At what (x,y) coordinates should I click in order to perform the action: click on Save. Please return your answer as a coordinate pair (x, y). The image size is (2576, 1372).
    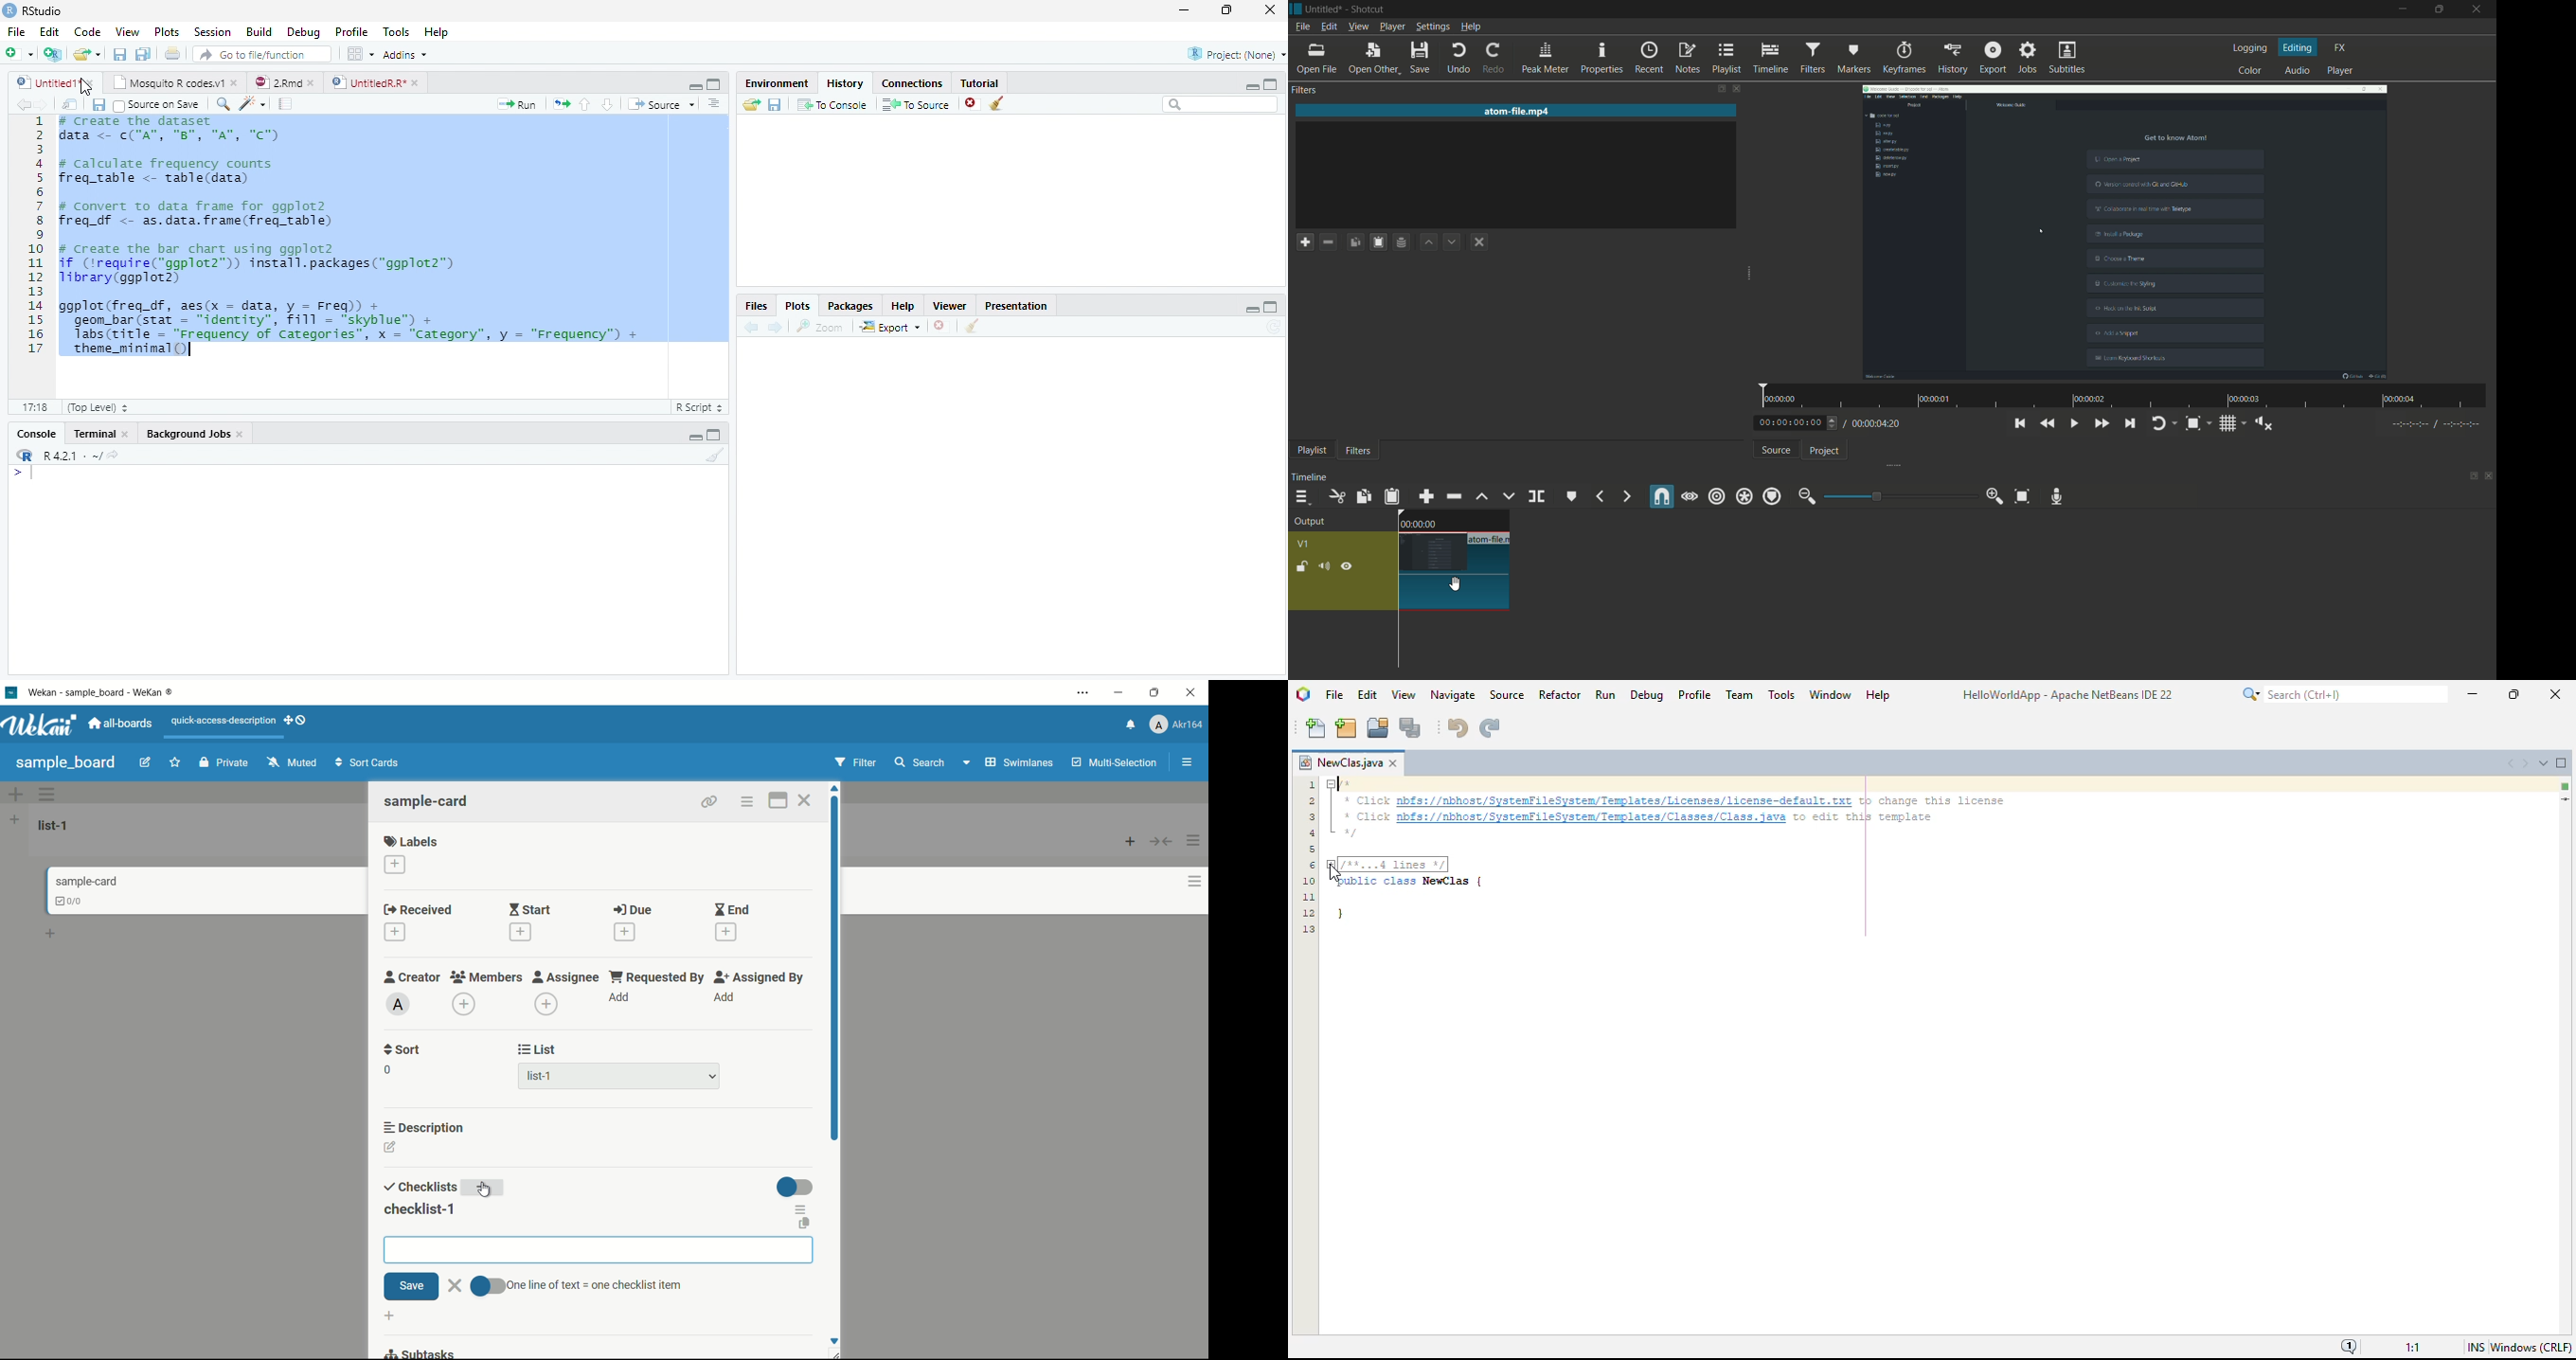
    Looking at the image, I should click on (119, 55).